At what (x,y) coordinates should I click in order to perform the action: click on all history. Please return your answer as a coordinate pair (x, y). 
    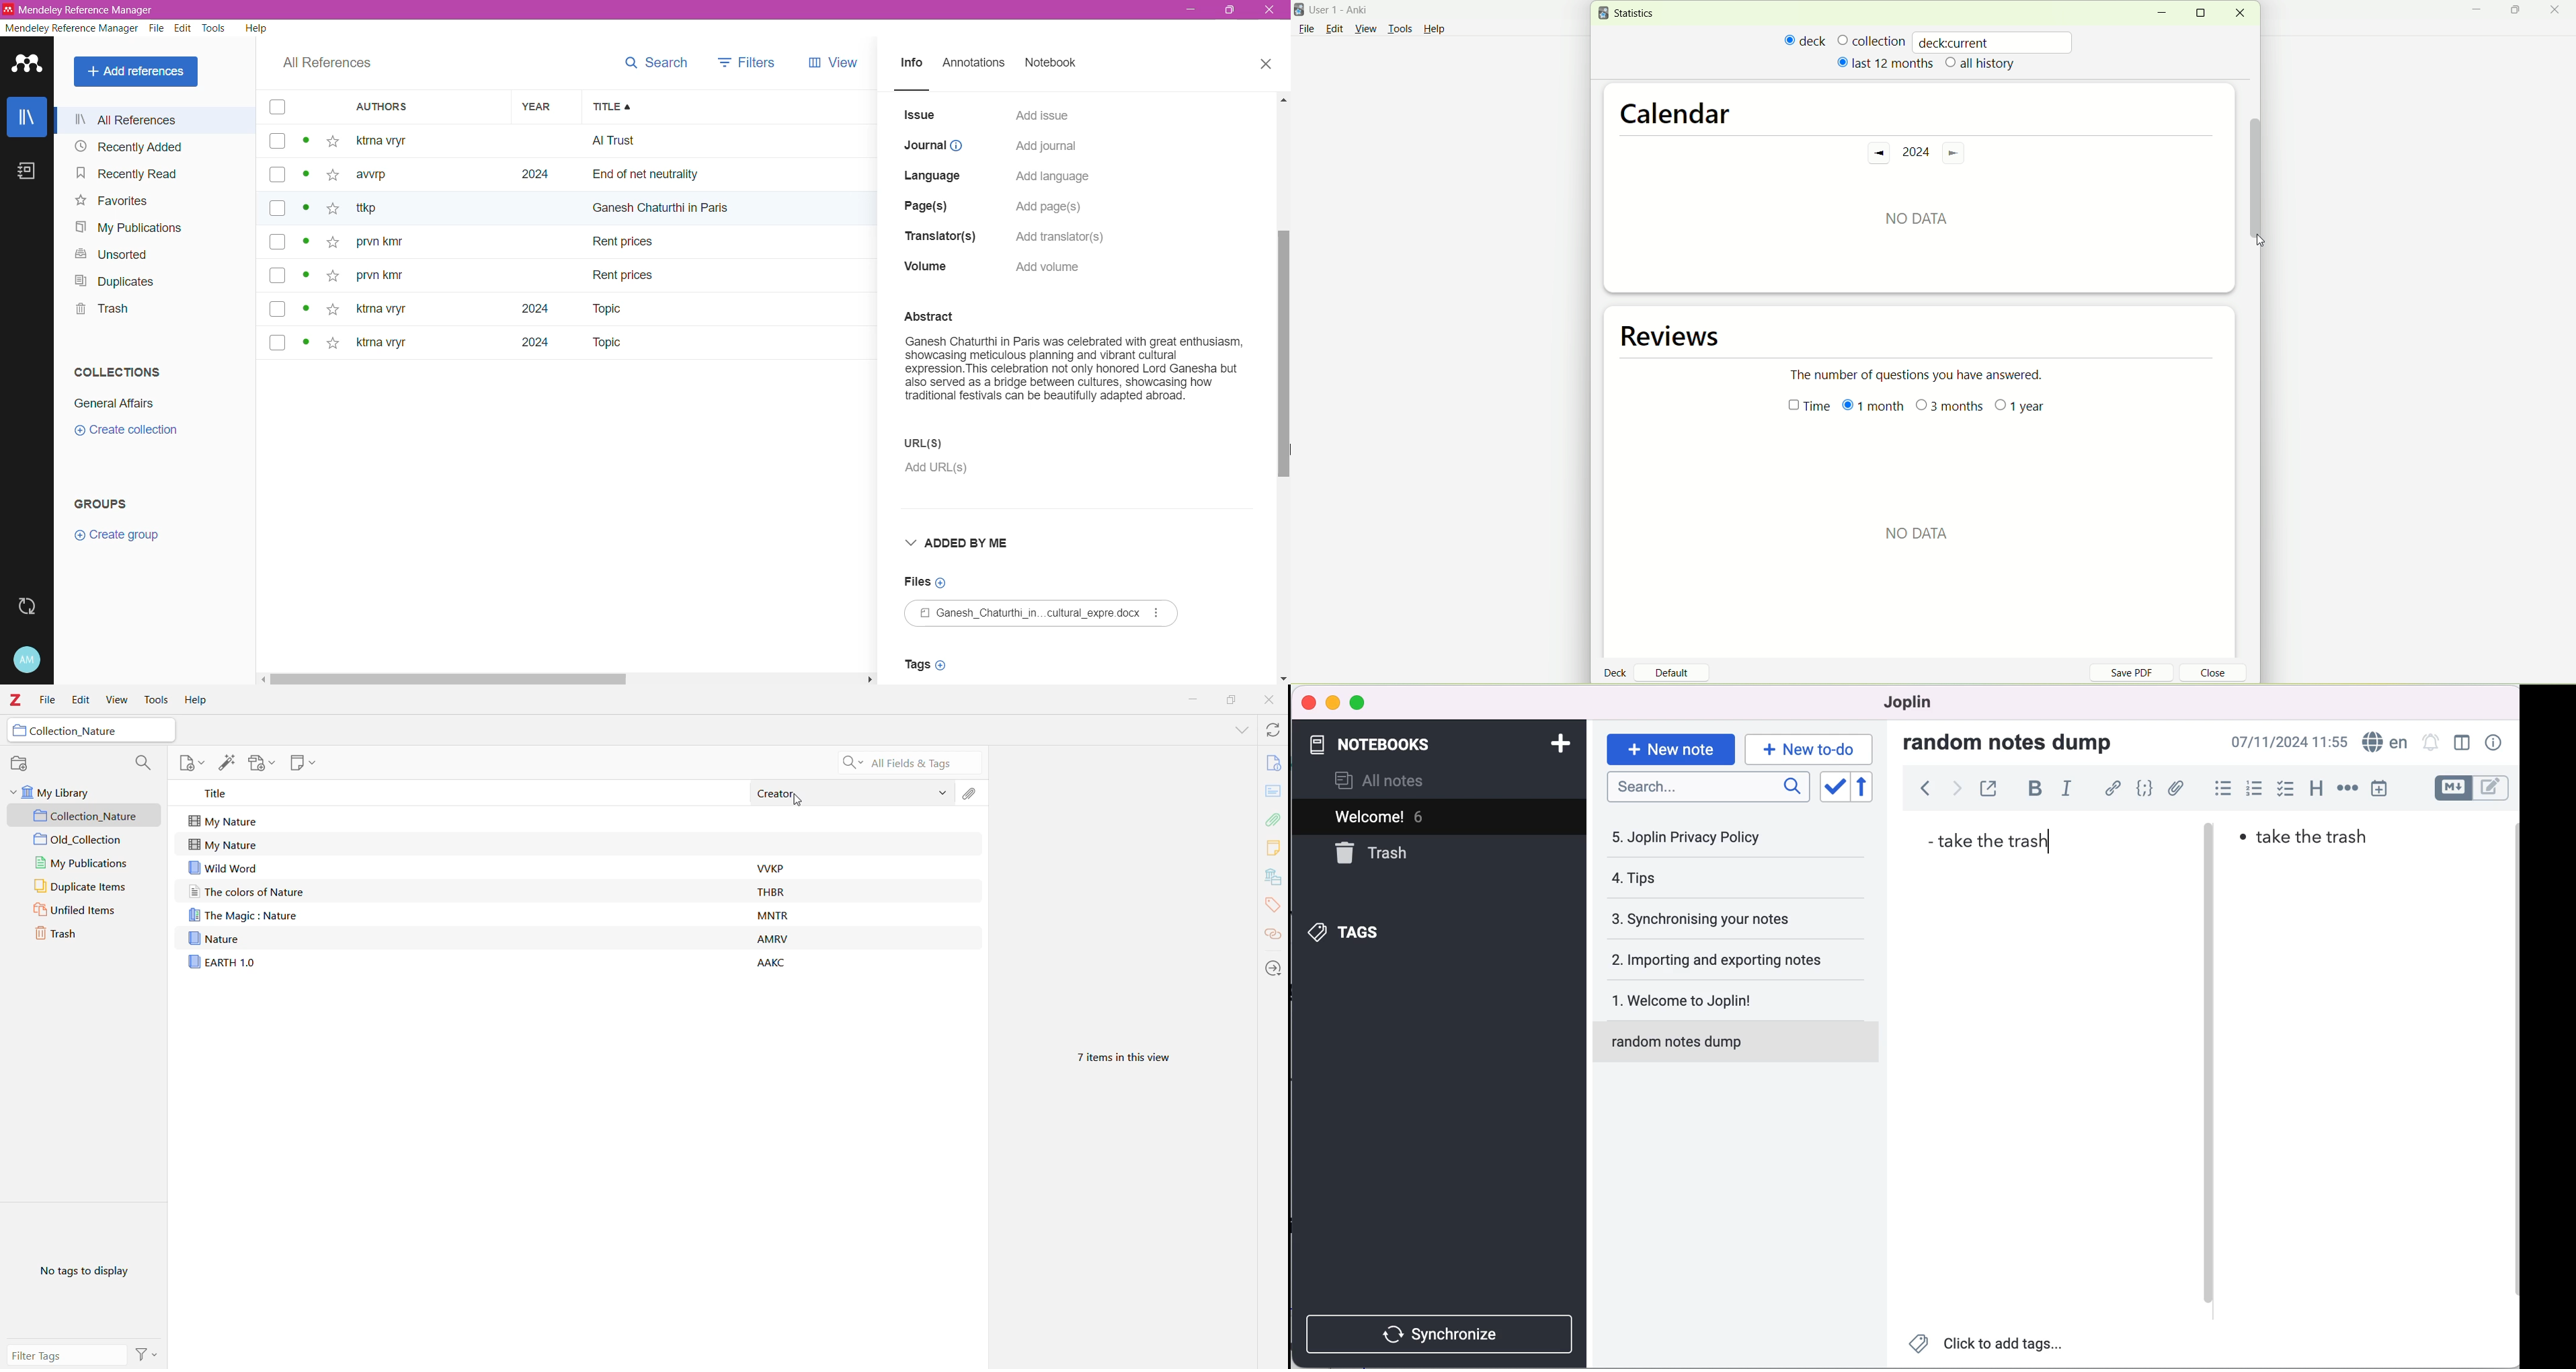
    Looking at the image, I should click on (1981, 64).